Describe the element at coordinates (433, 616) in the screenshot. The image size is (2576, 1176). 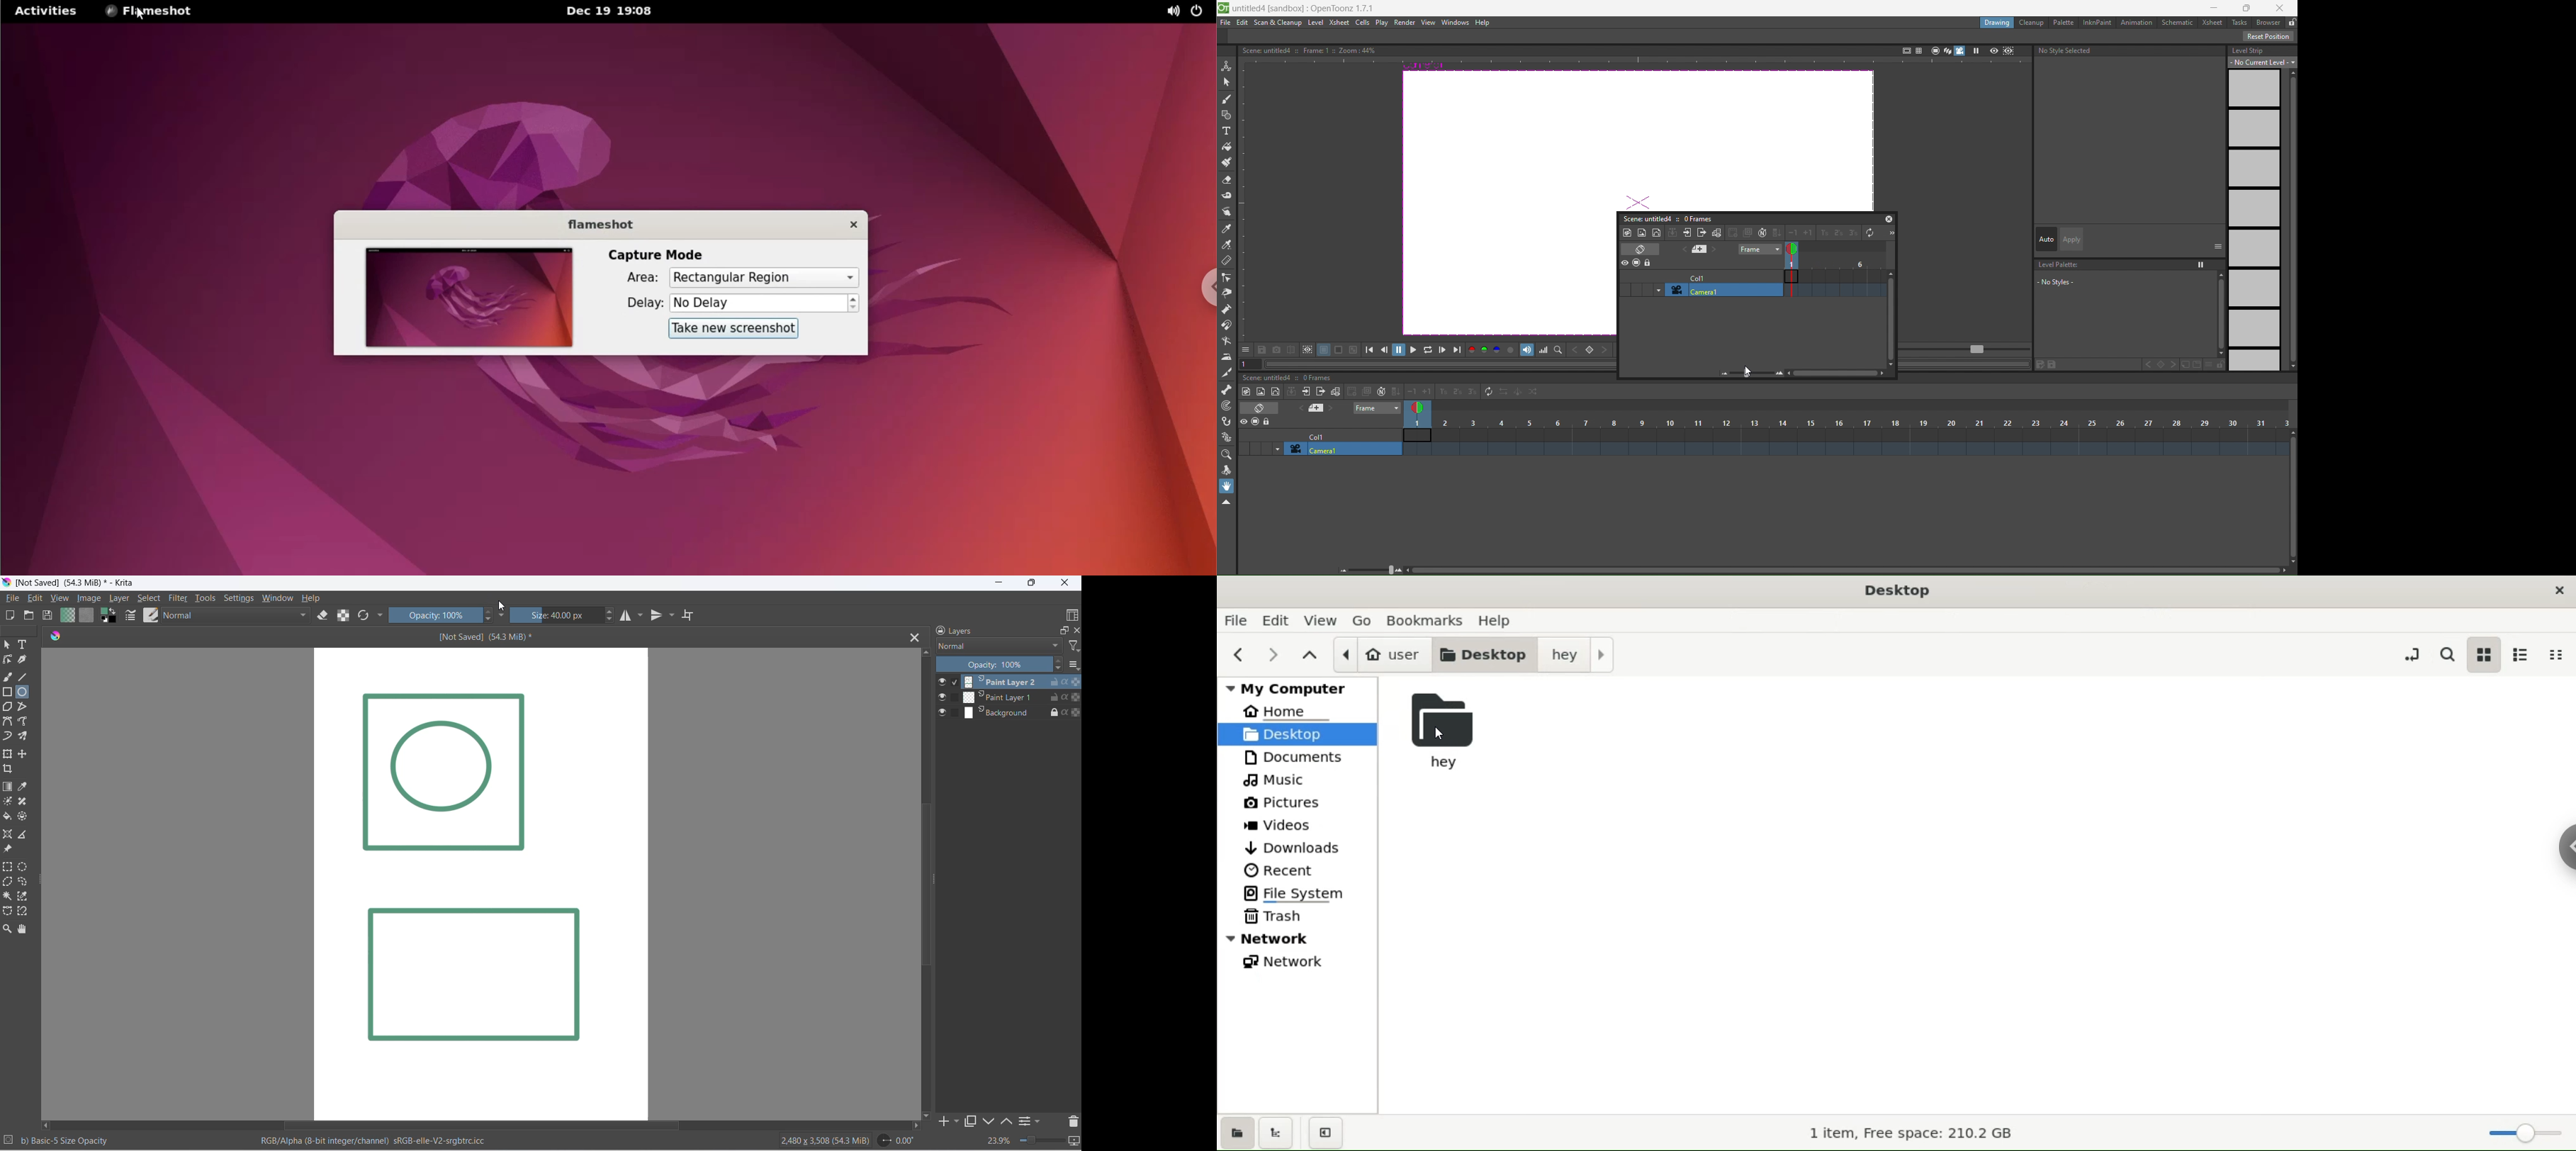
I see `opacity` at that location.